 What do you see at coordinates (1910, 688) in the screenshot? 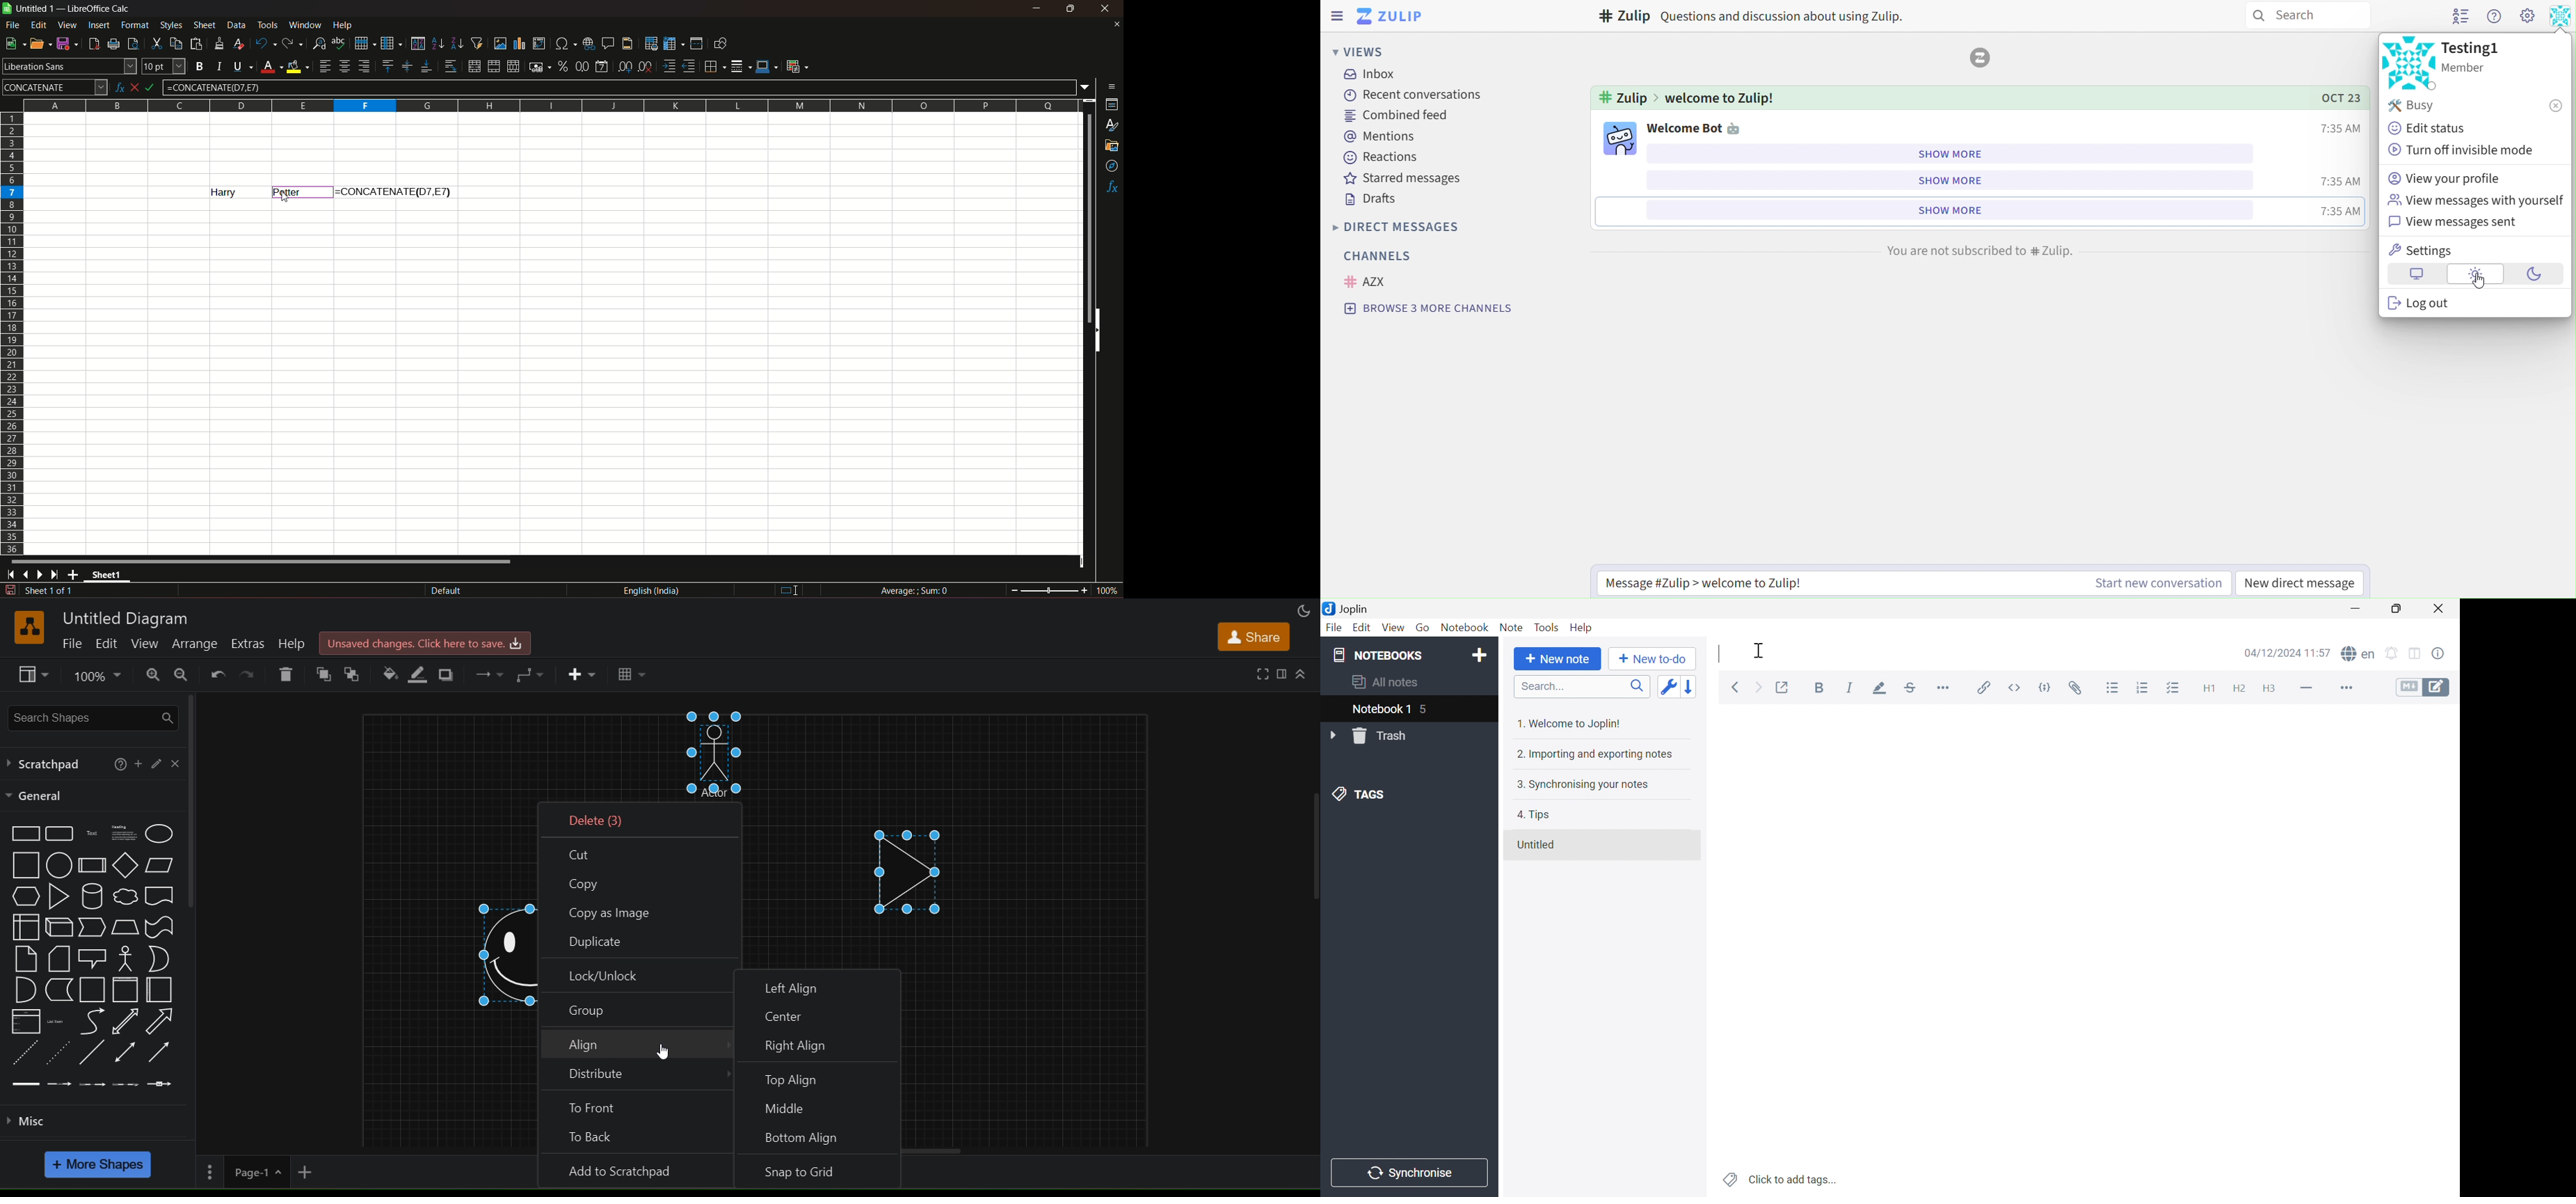
I see `Strikethrough` at bounding box center [1910, 688].